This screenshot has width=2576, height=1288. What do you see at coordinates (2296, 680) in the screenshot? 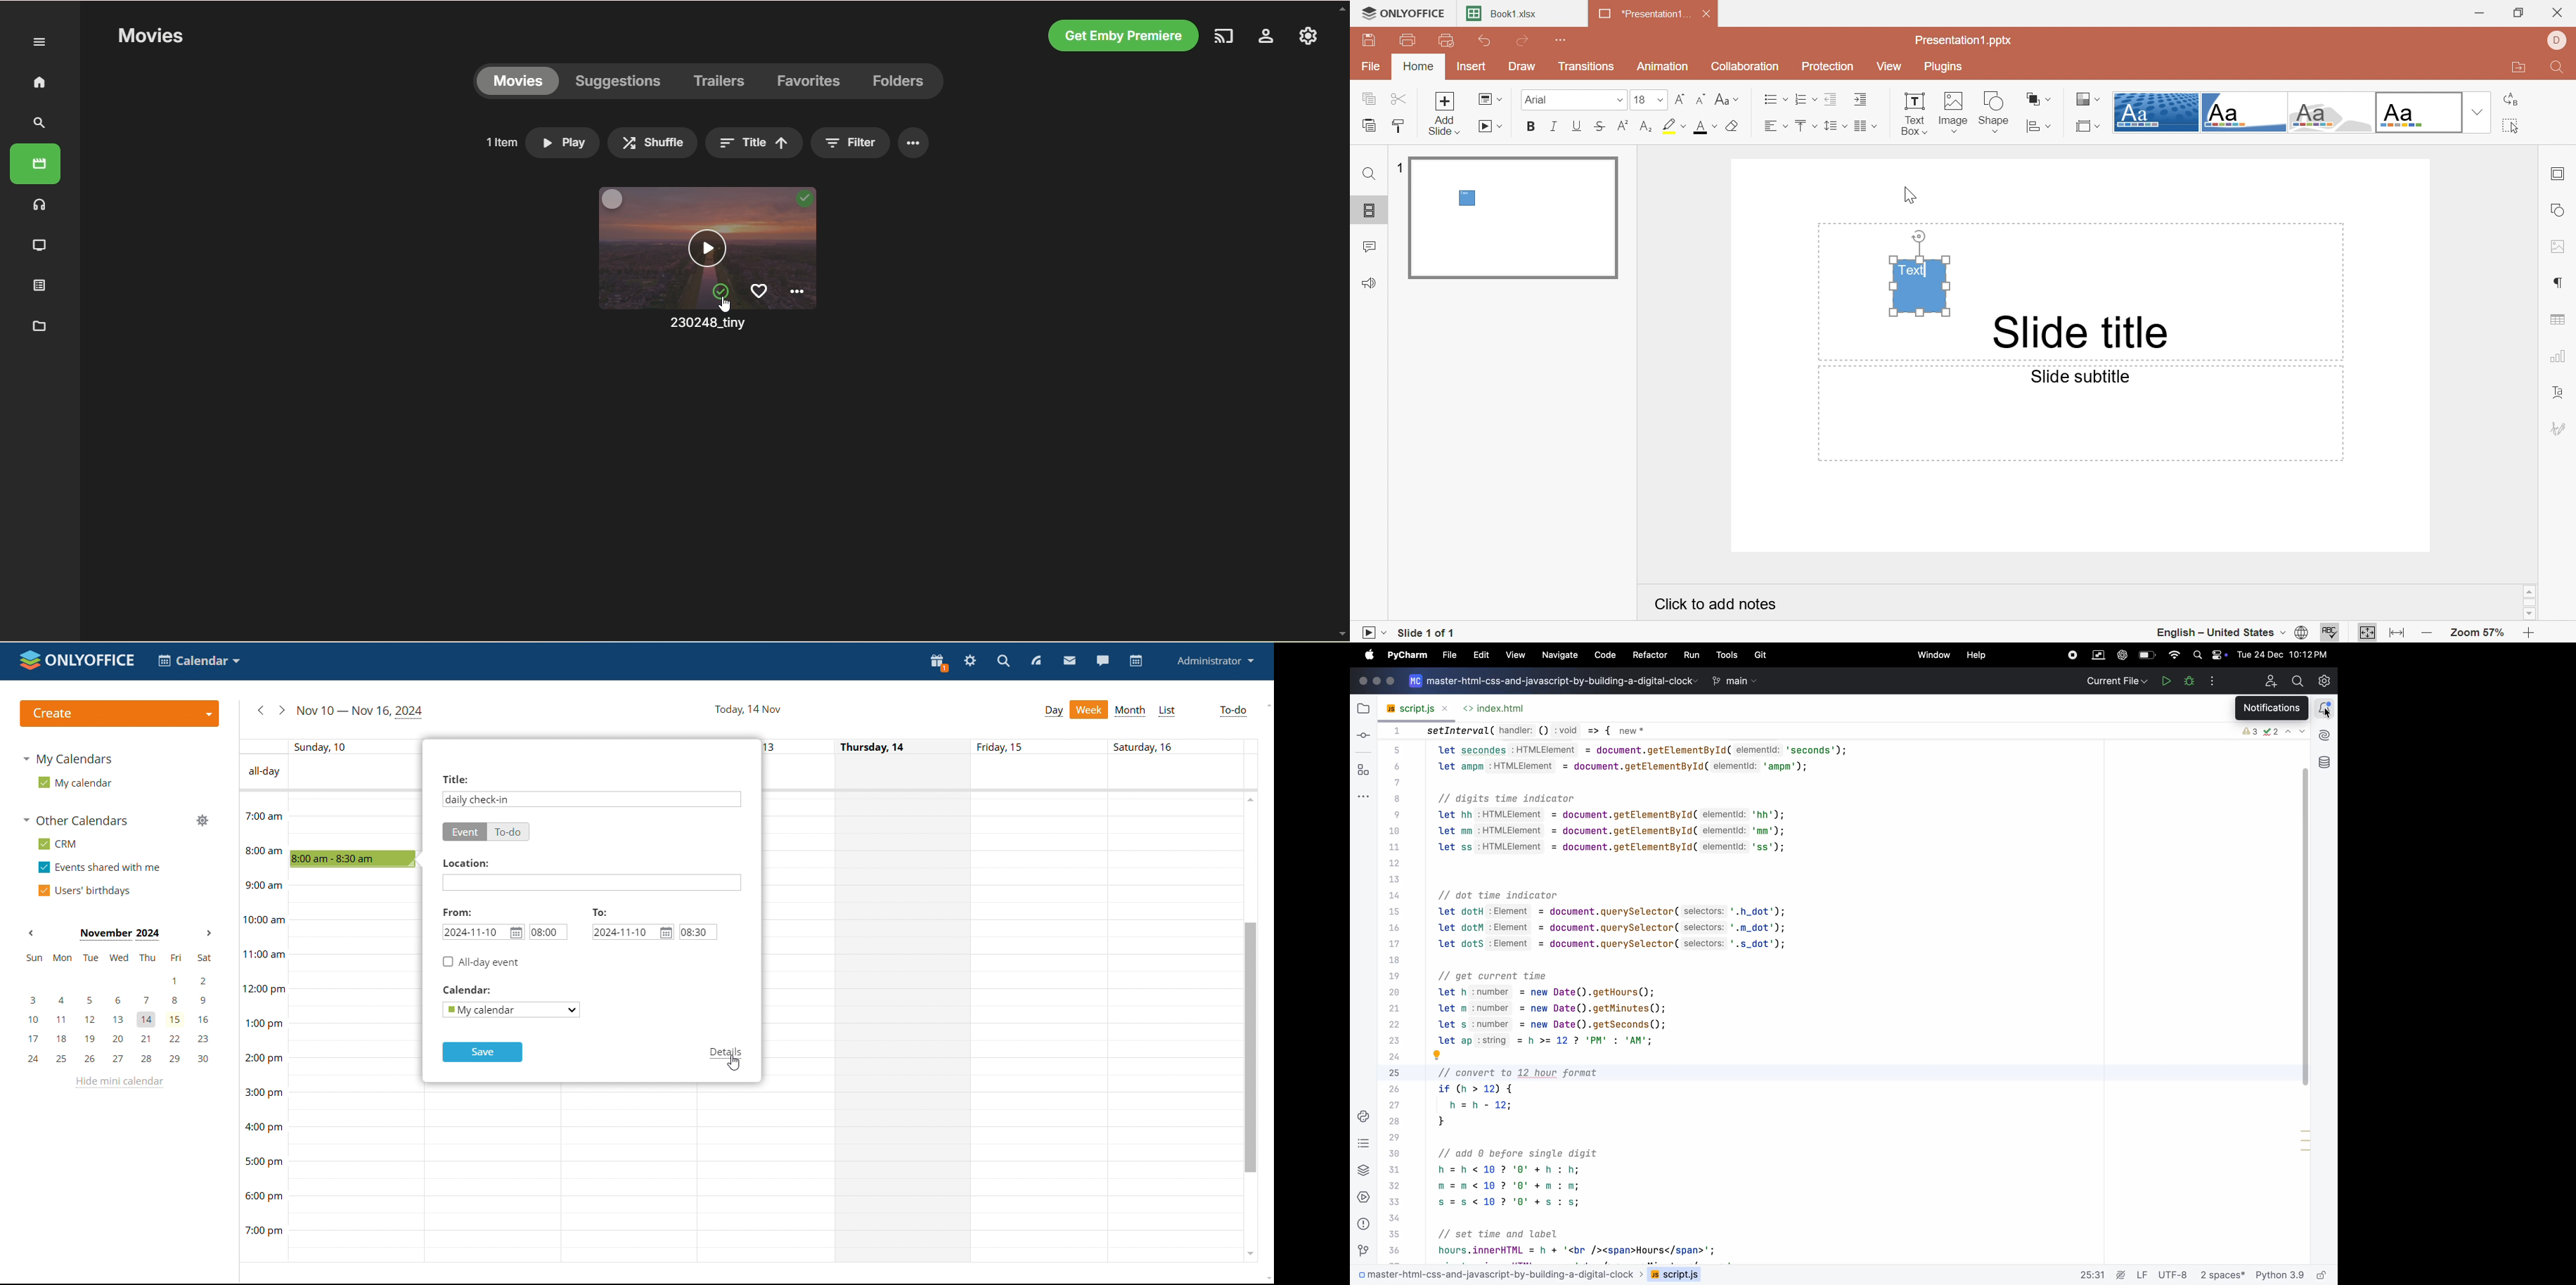
I see `search` at bounding box center [2296, 680].